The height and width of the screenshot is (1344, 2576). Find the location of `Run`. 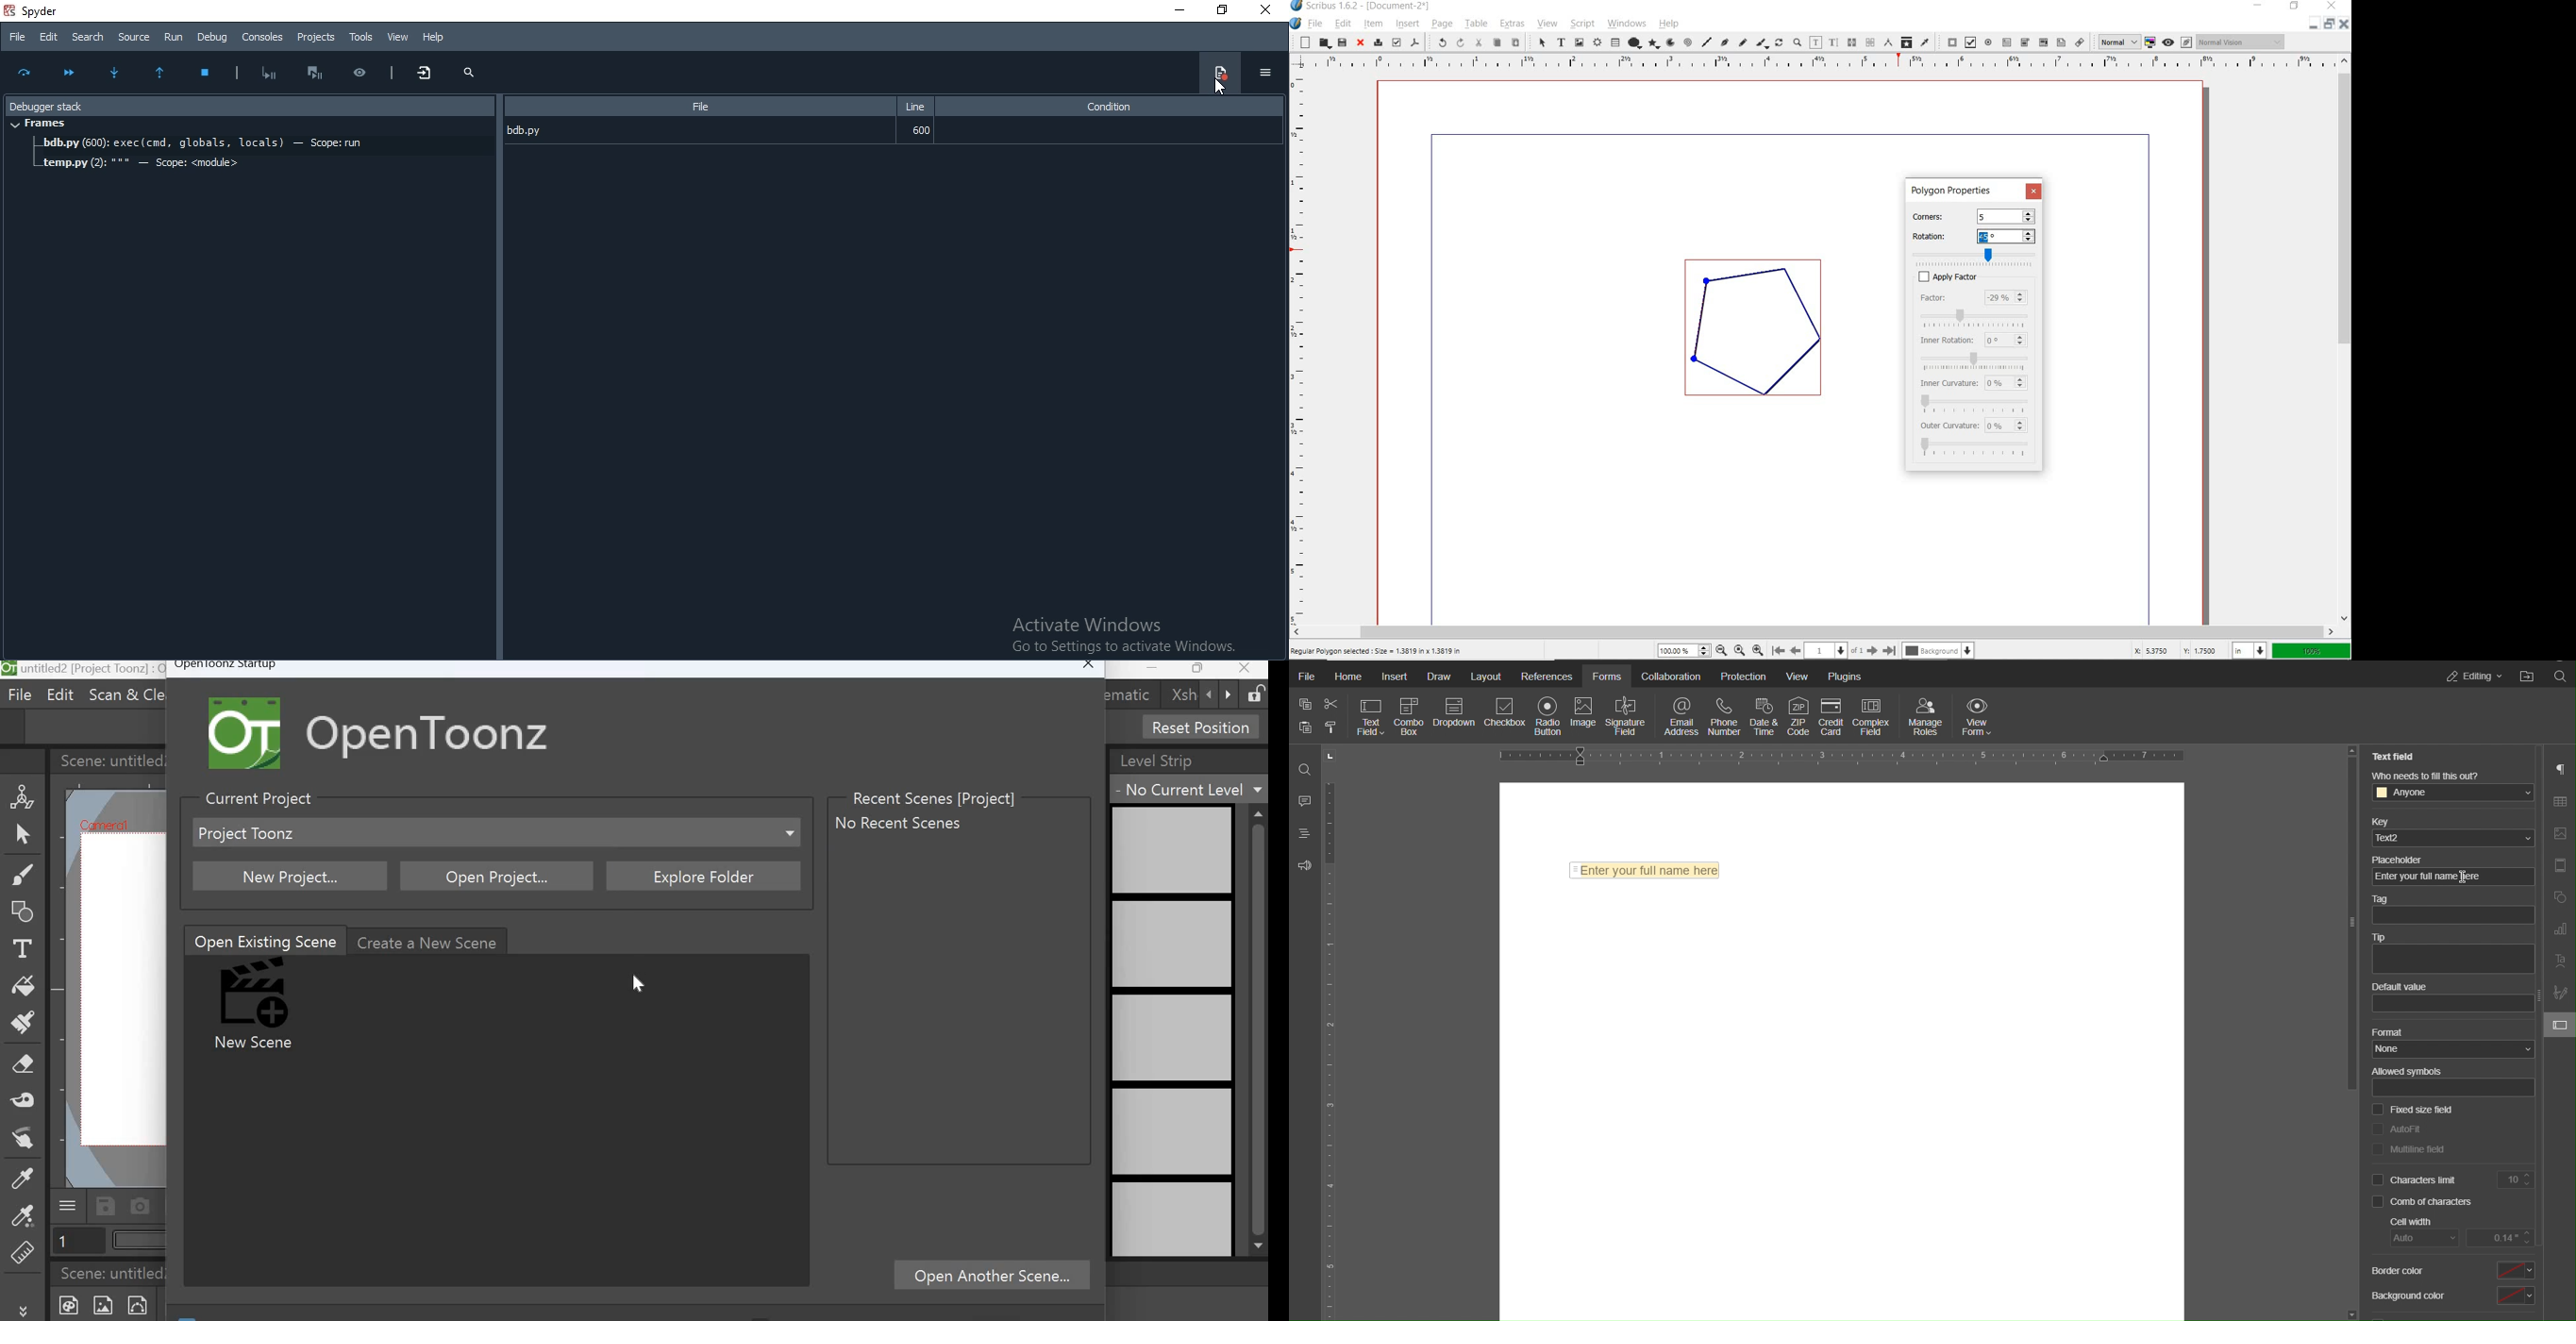

Run is located at coordinates (175, 36).